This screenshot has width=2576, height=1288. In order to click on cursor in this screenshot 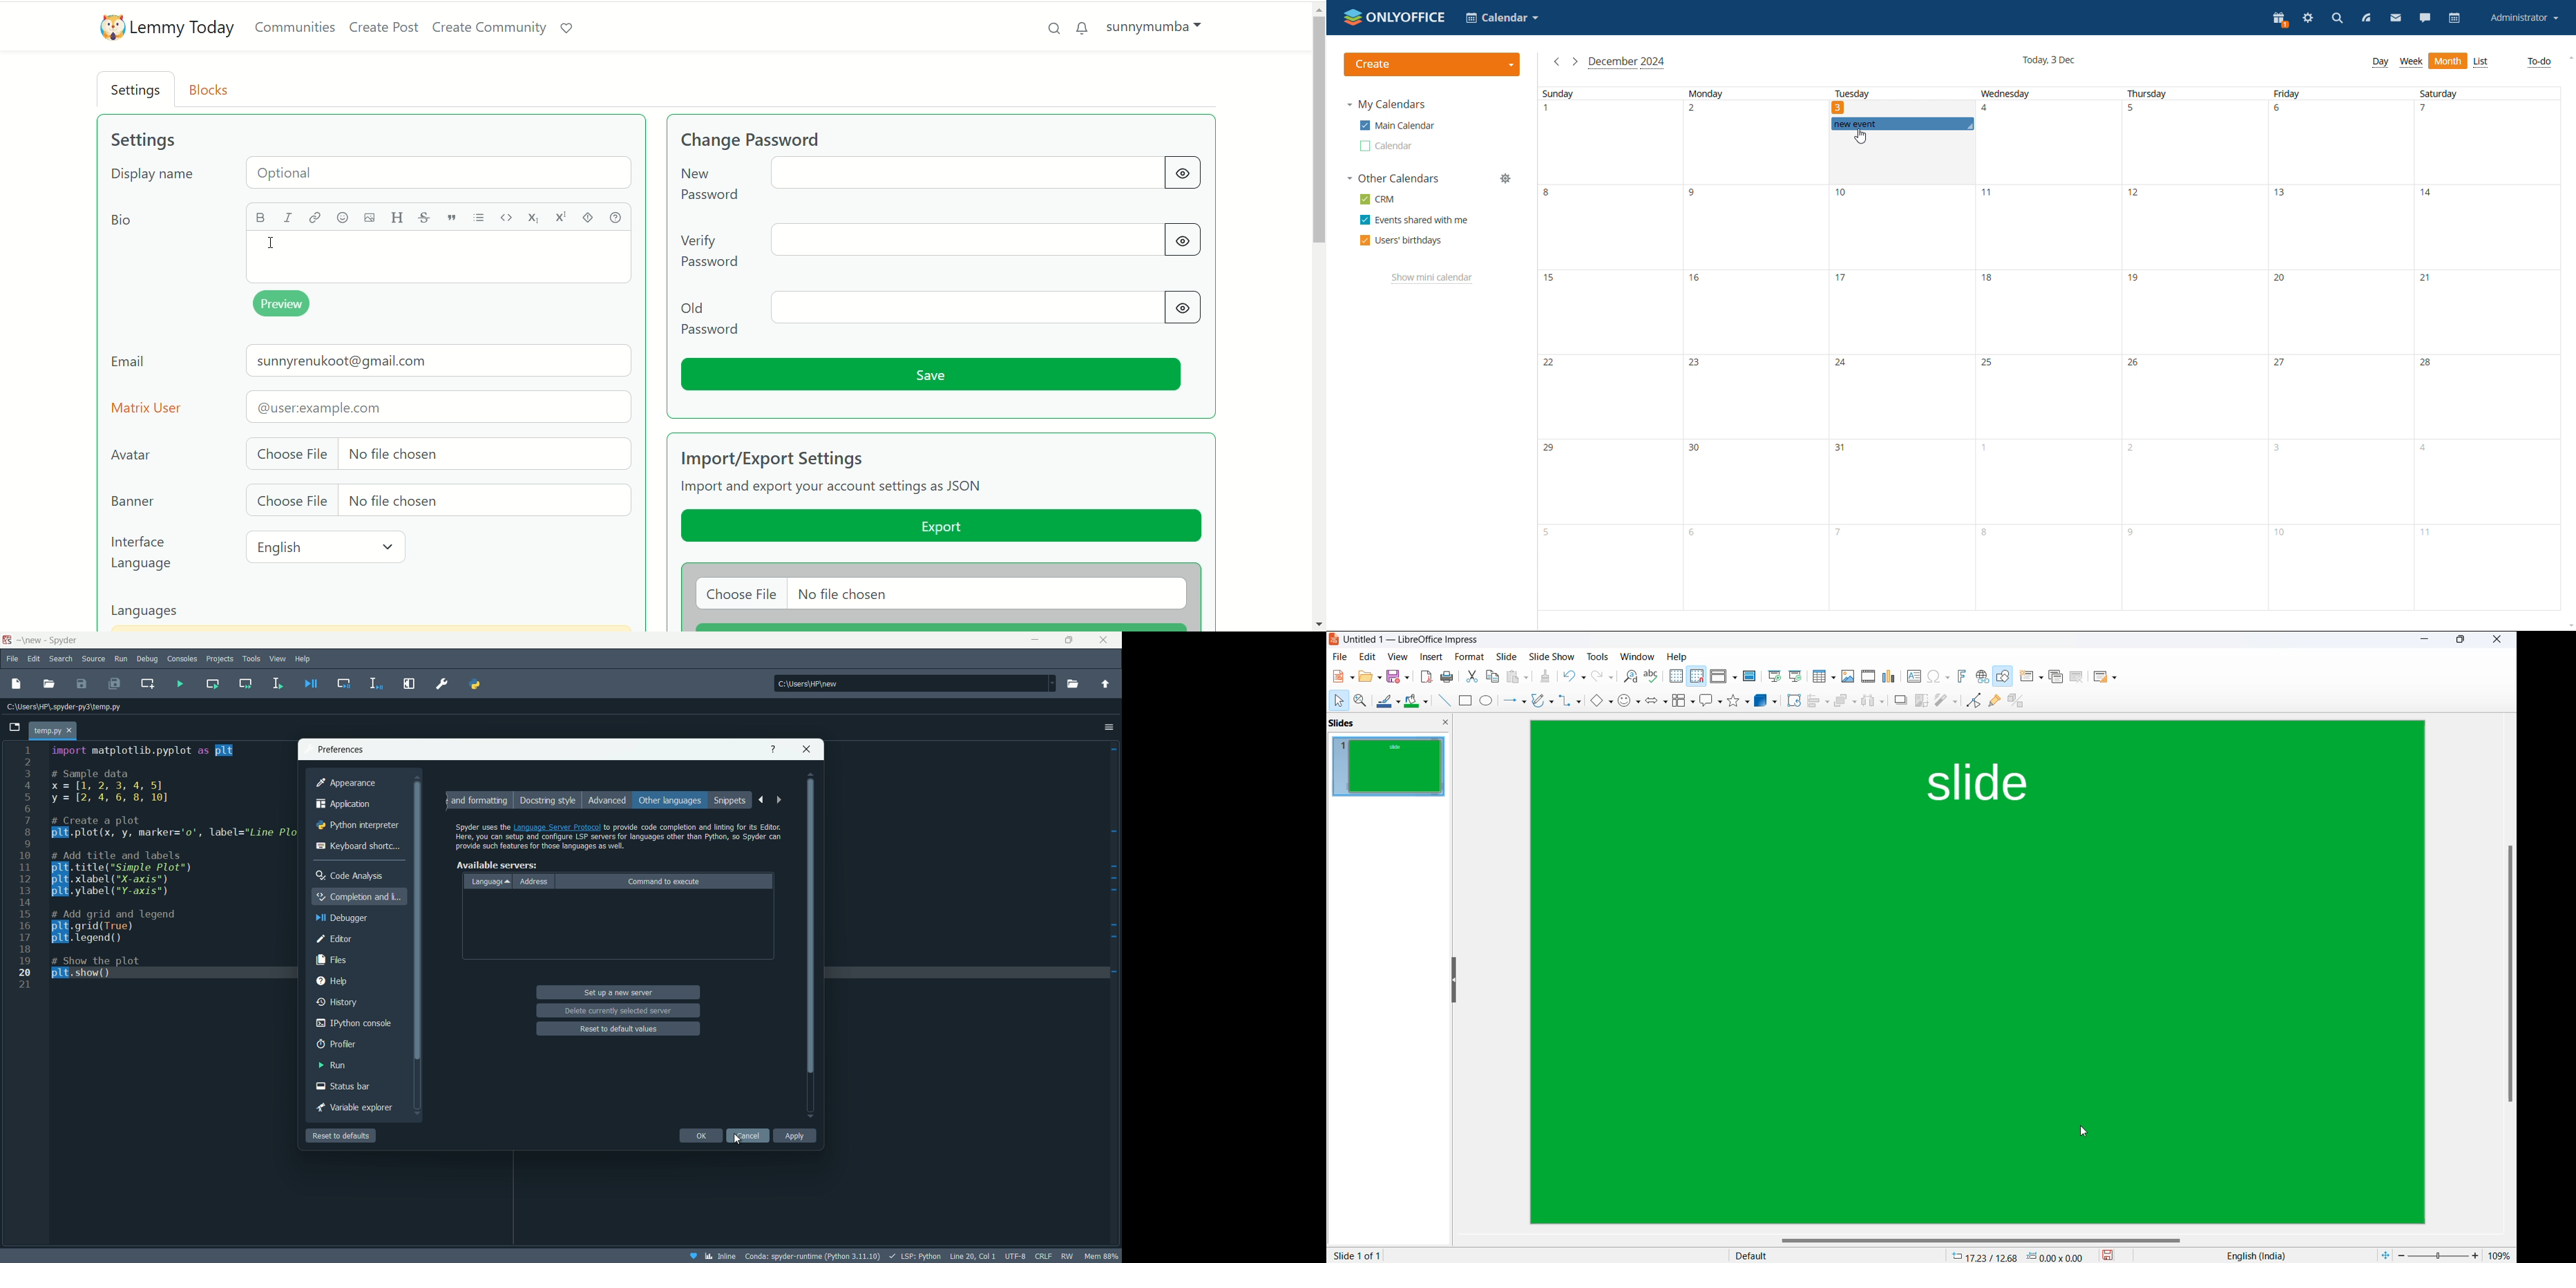, I will do `click(272, 243)`.